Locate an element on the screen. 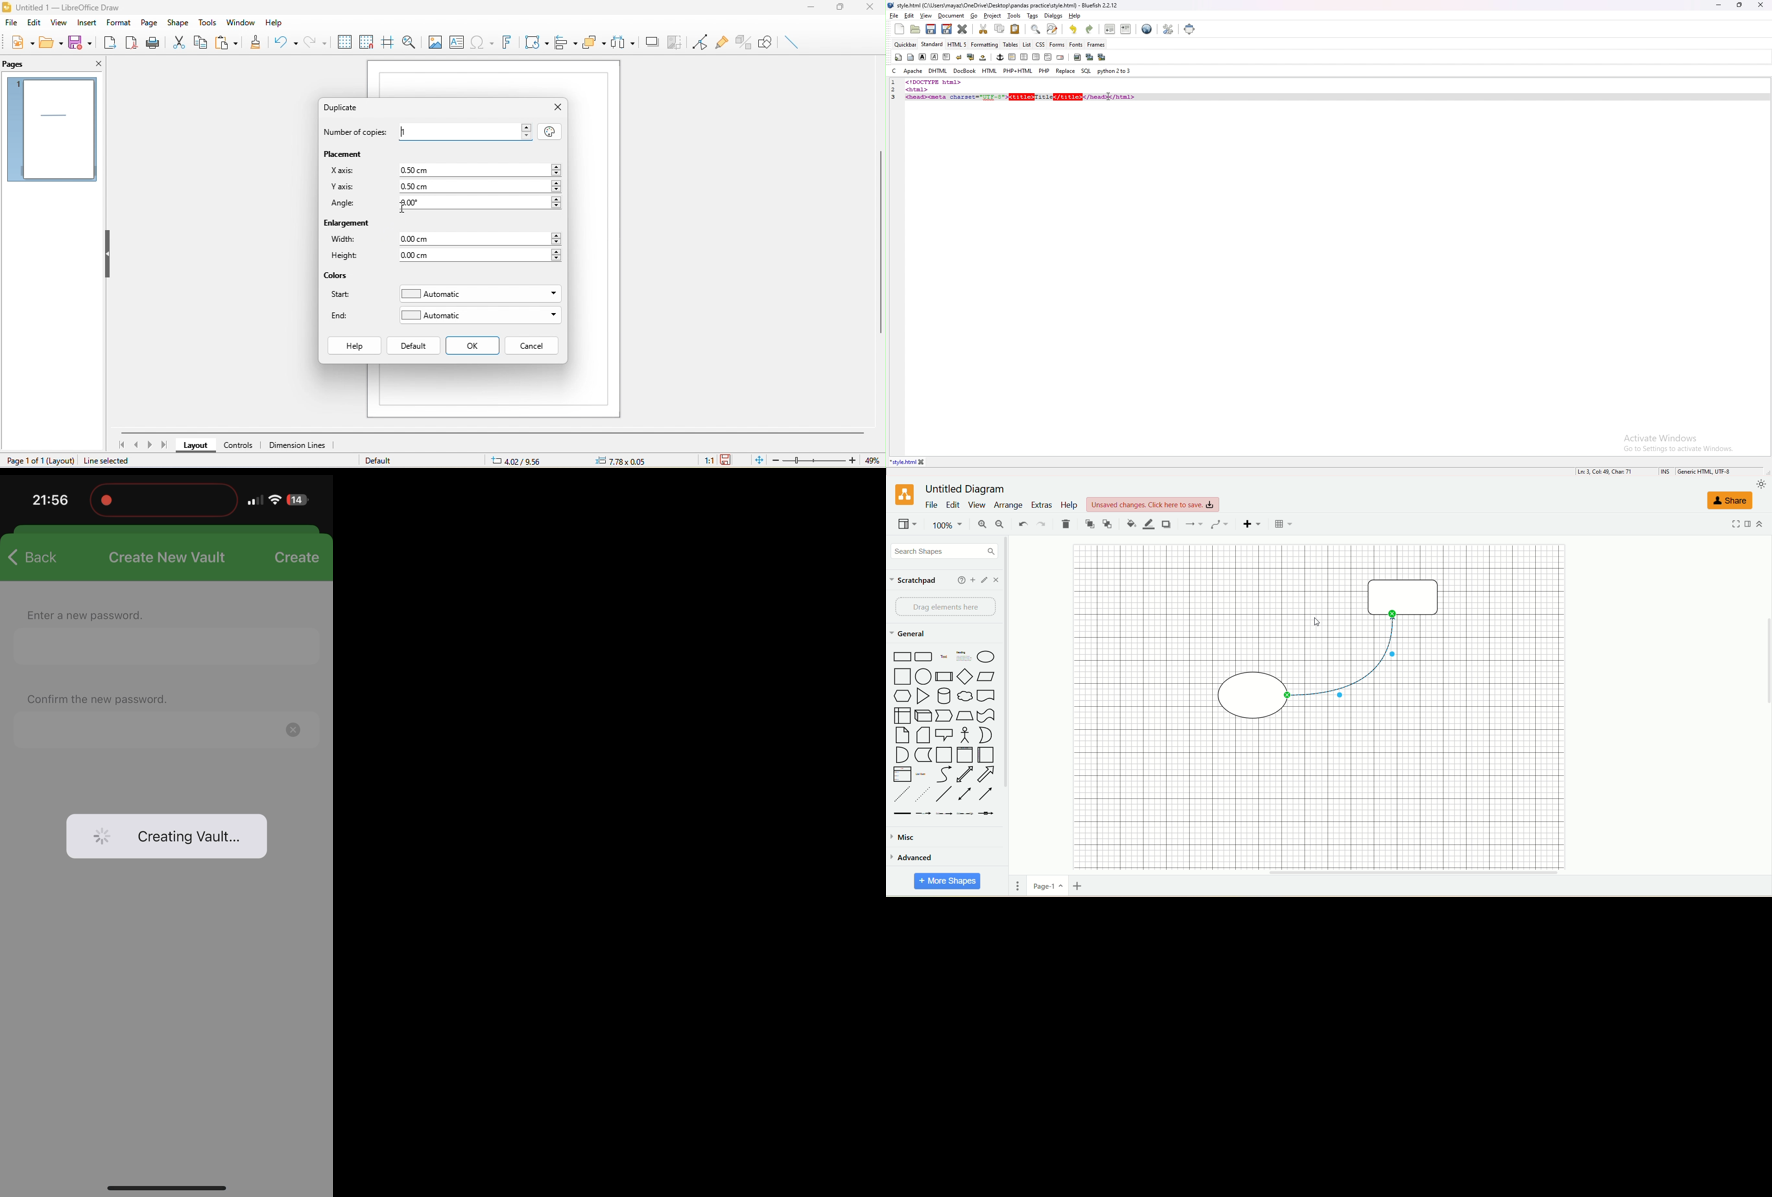  pages is located at coordinates (19, 64).